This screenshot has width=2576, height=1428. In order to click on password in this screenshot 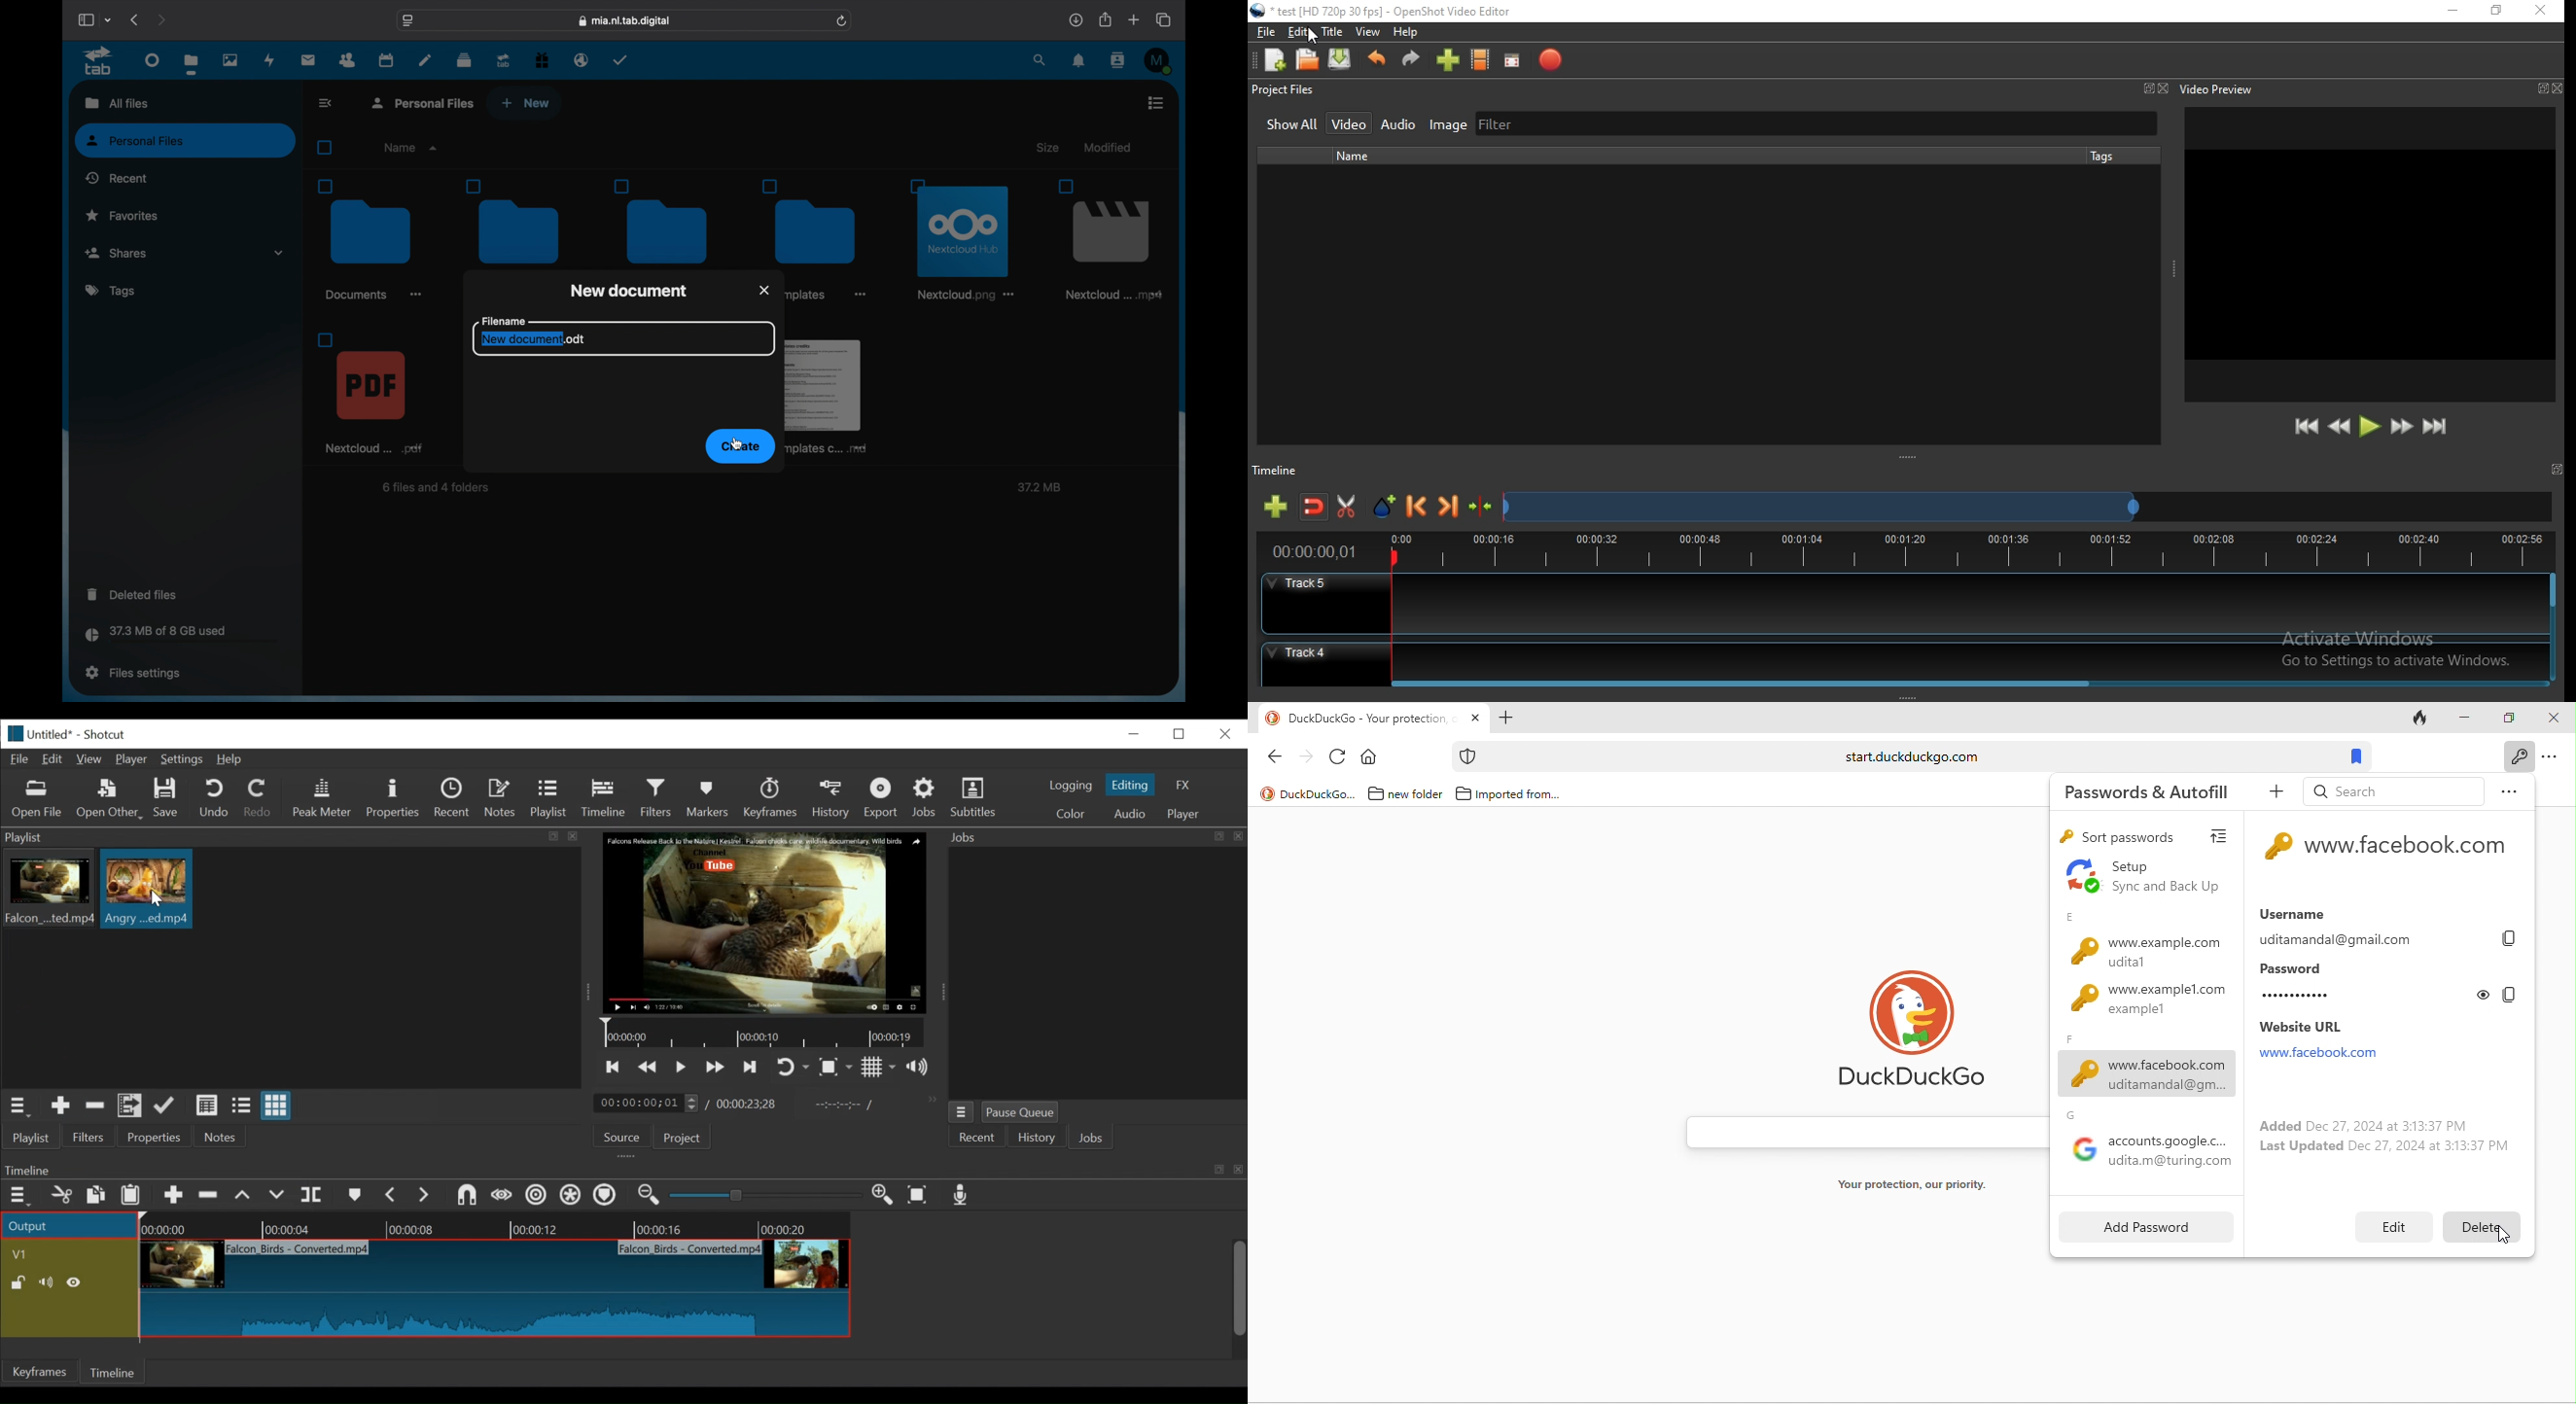, I will do `click(2360, 984)`.